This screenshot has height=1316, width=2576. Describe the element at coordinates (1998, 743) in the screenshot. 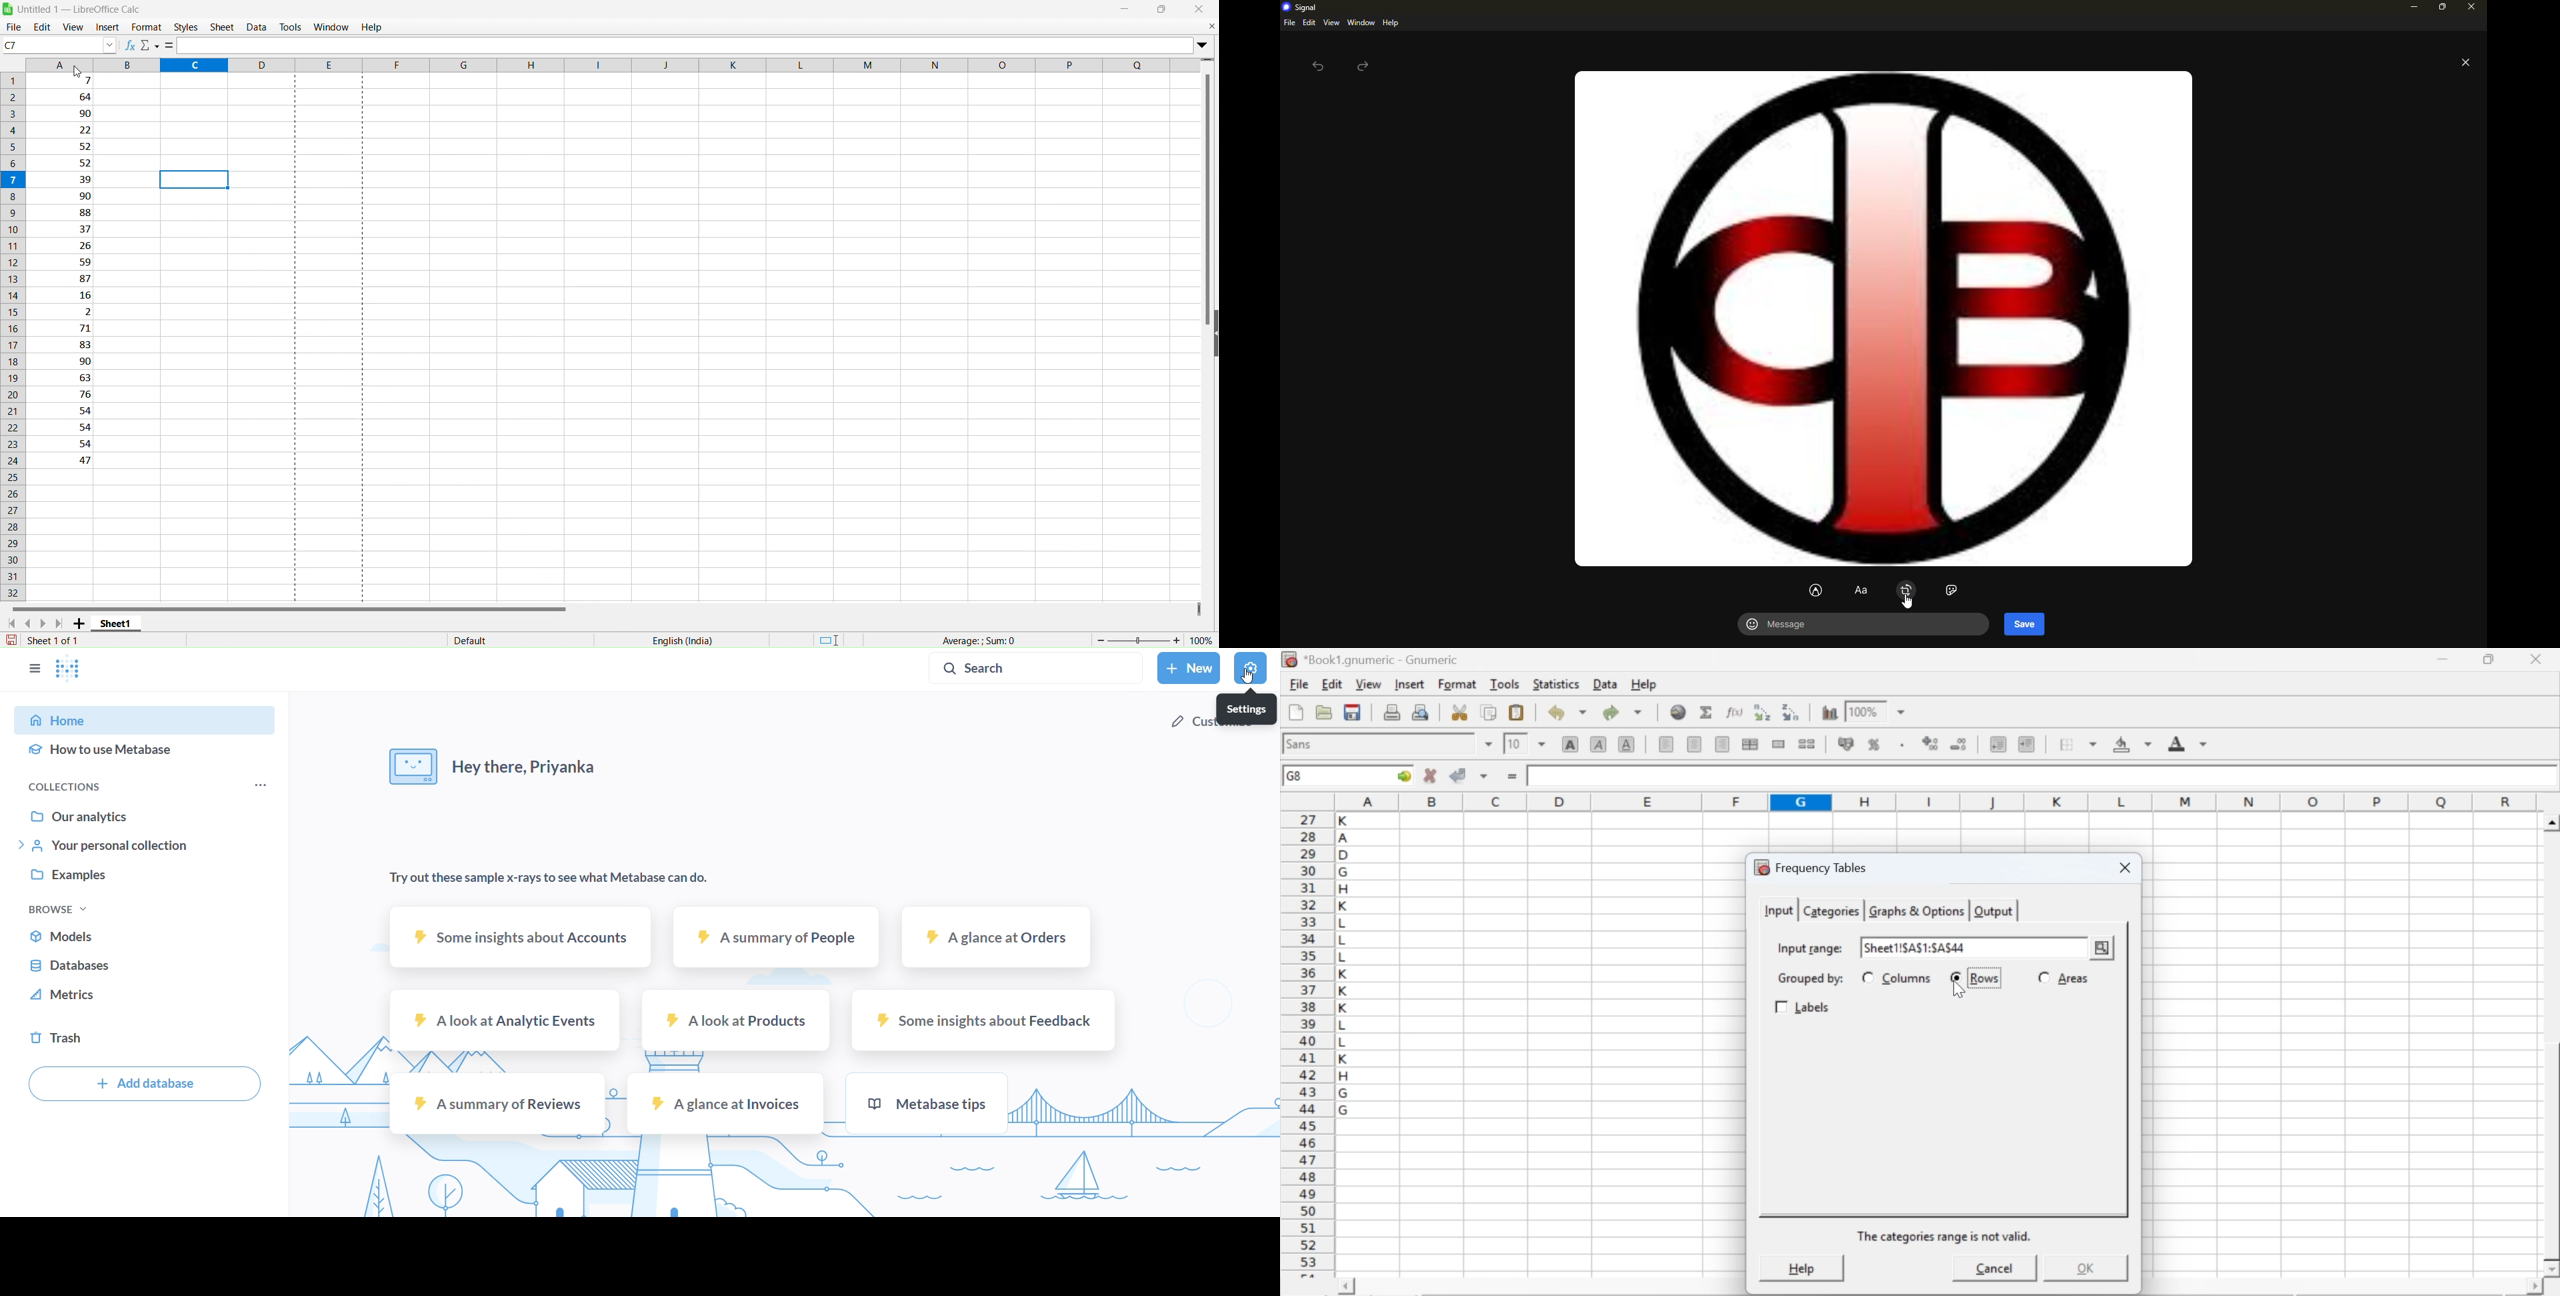

I see `decrease indent` at that location.